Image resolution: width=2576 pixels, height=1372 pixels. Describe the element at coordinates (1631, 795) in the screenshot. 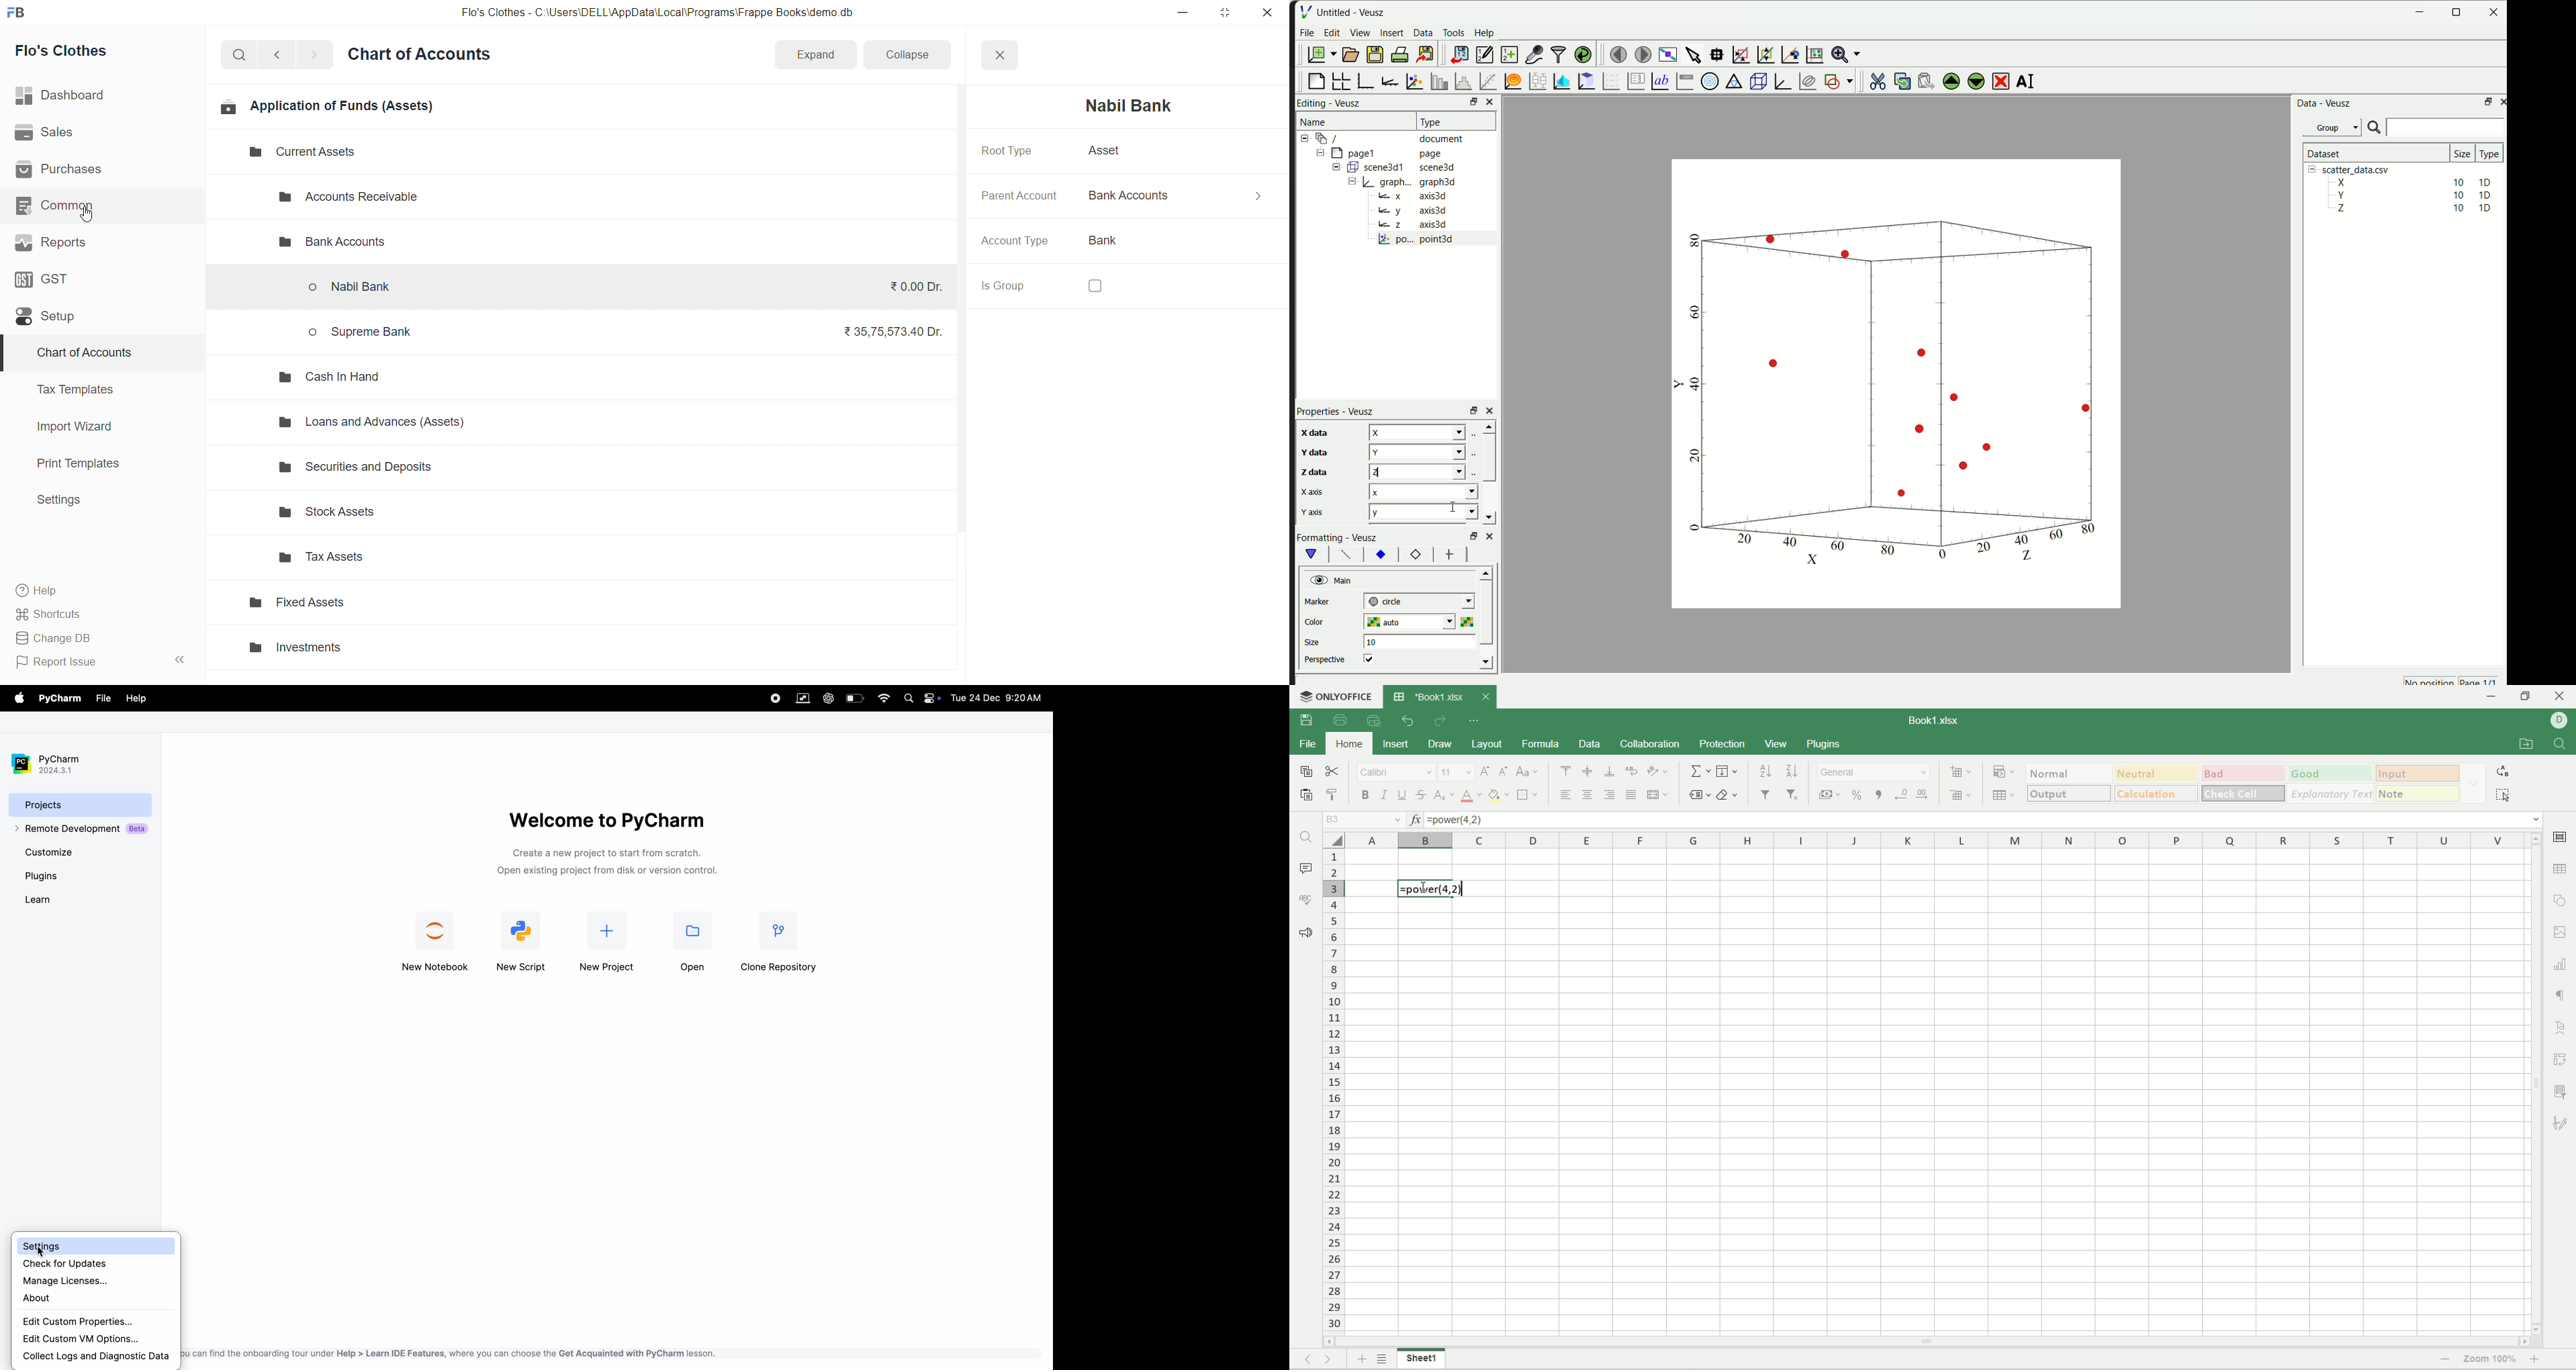

I see `justified` at that location.